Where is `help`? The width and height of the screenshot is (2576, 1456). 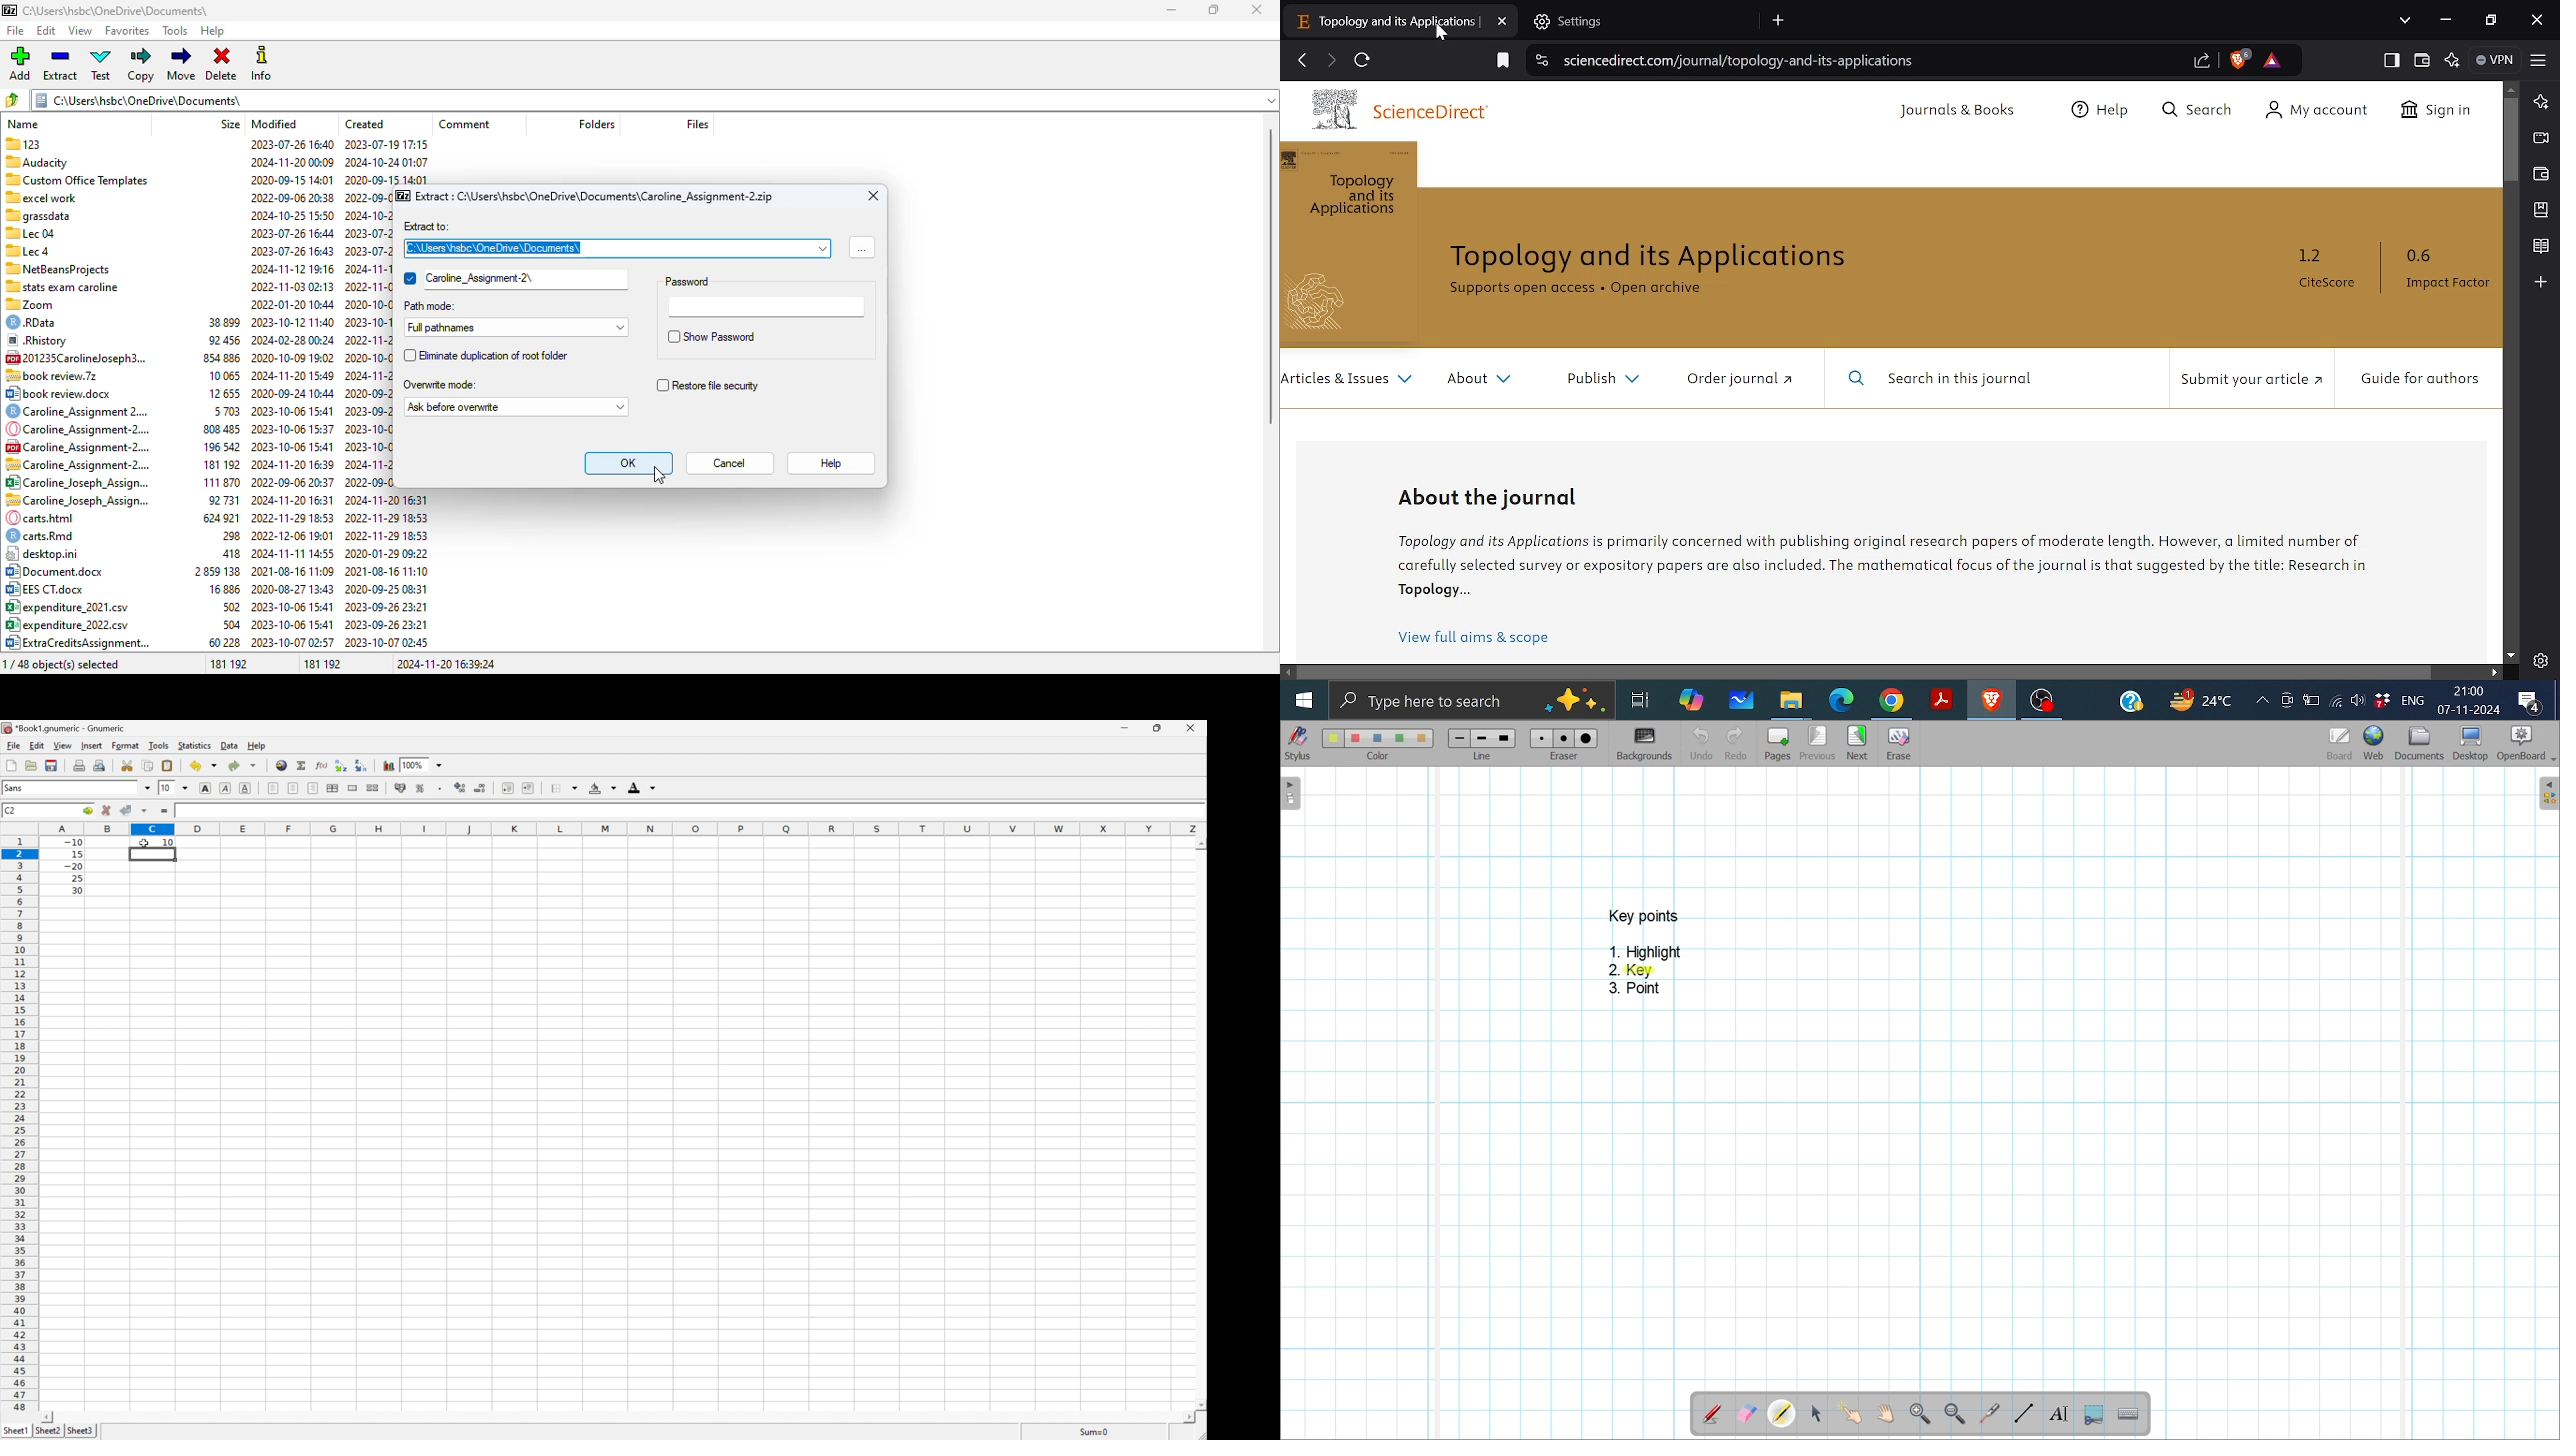 help is located at coordinates (214, 32).